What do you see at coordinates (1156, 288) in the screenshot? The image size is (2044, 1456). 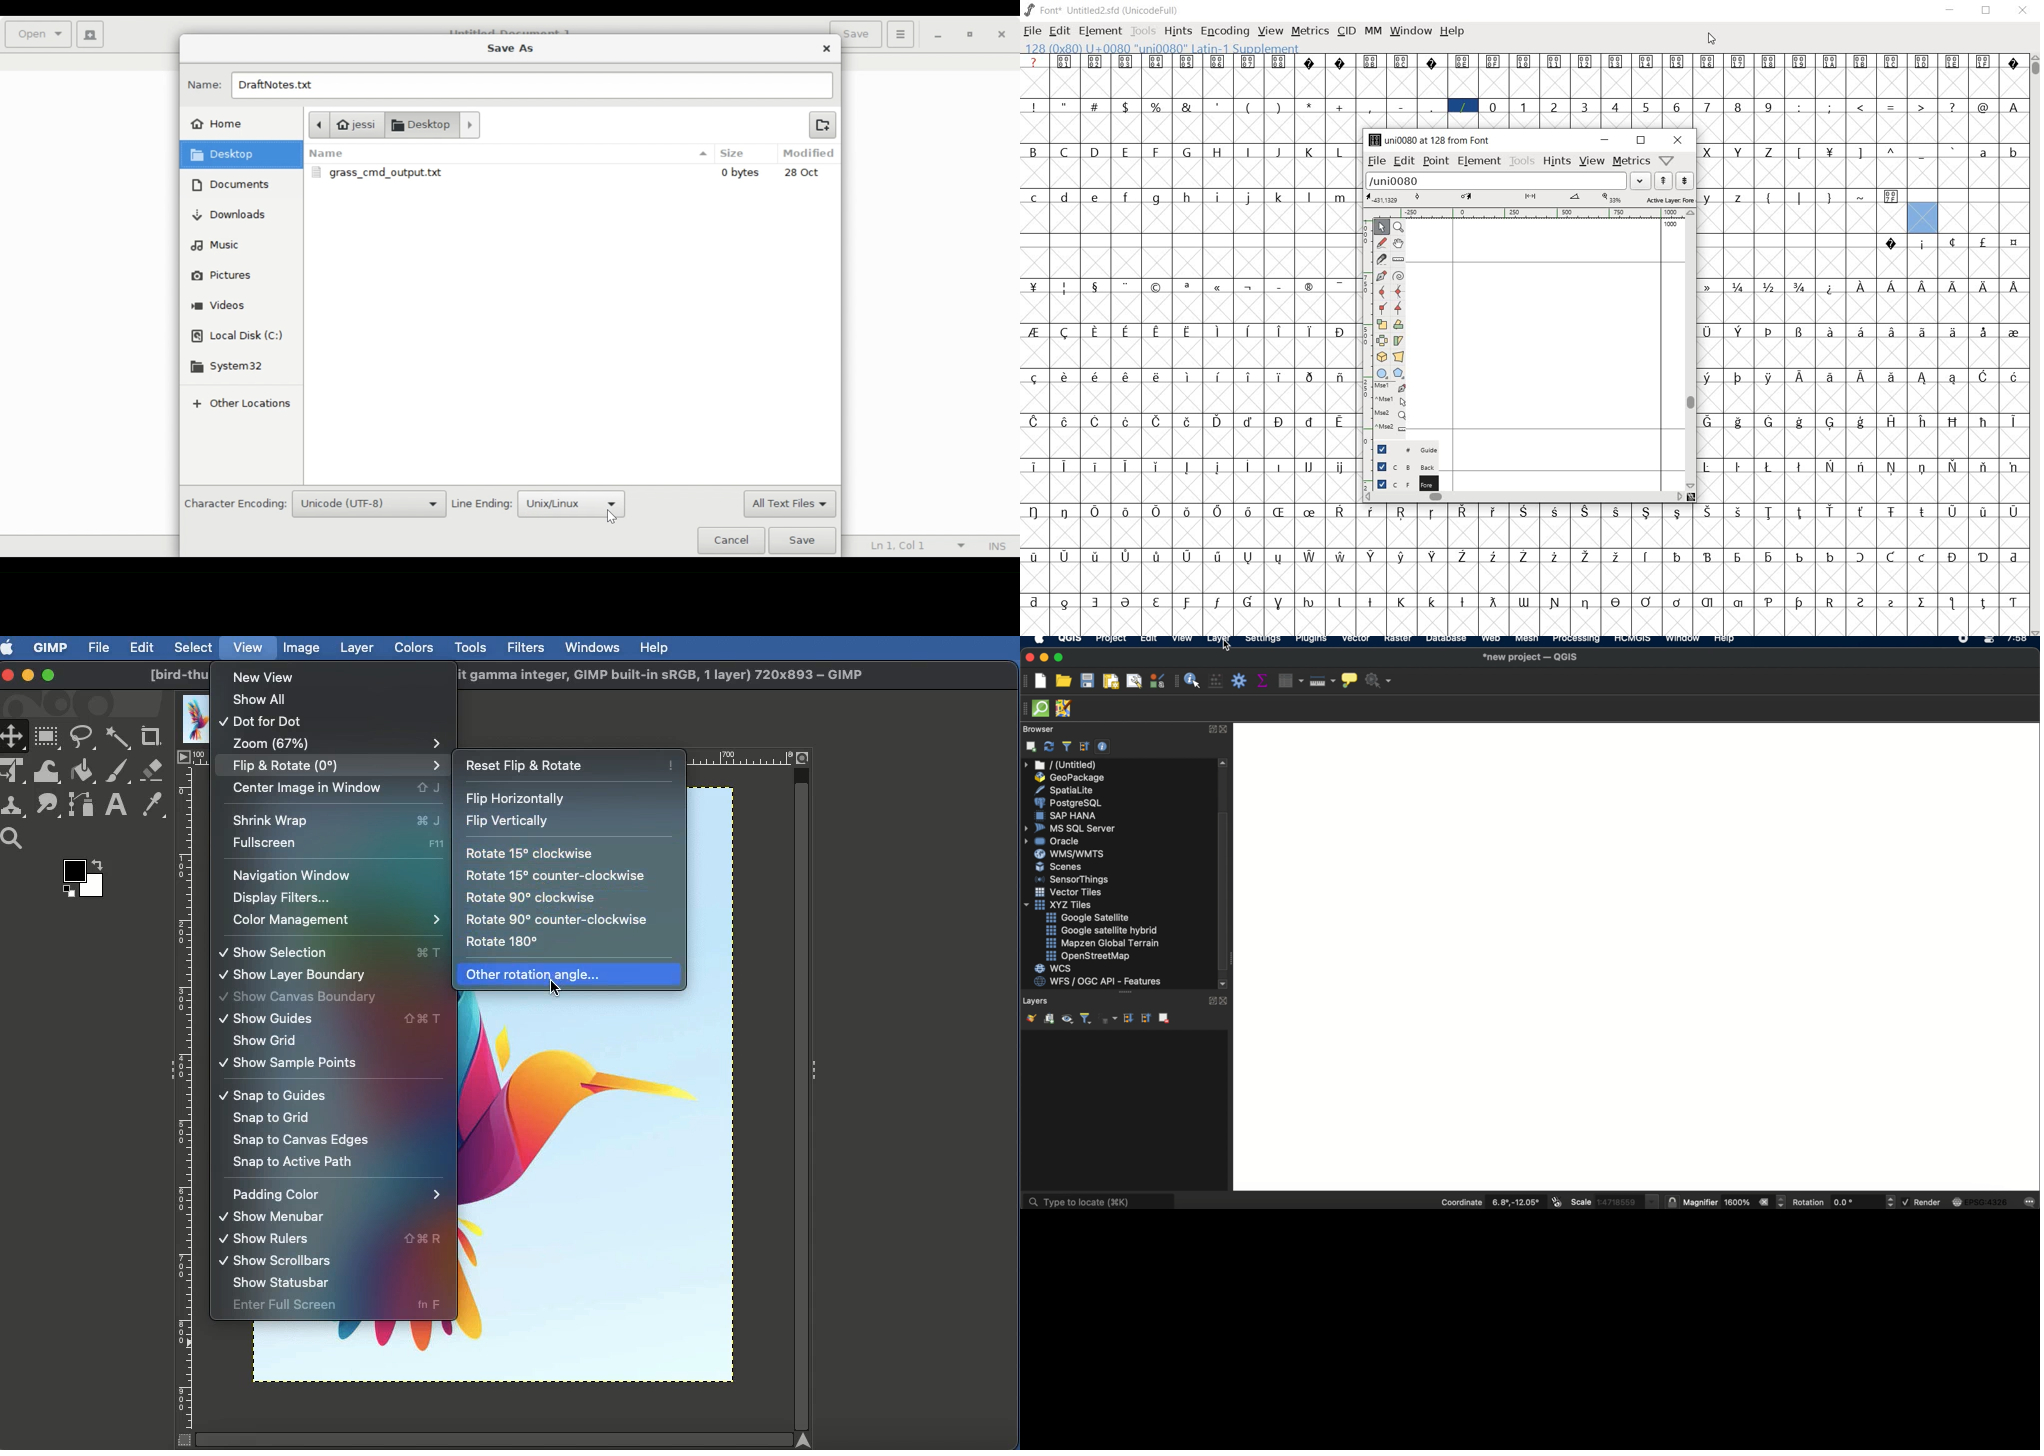 I see `glyph` at bounding box center [1156, 288].